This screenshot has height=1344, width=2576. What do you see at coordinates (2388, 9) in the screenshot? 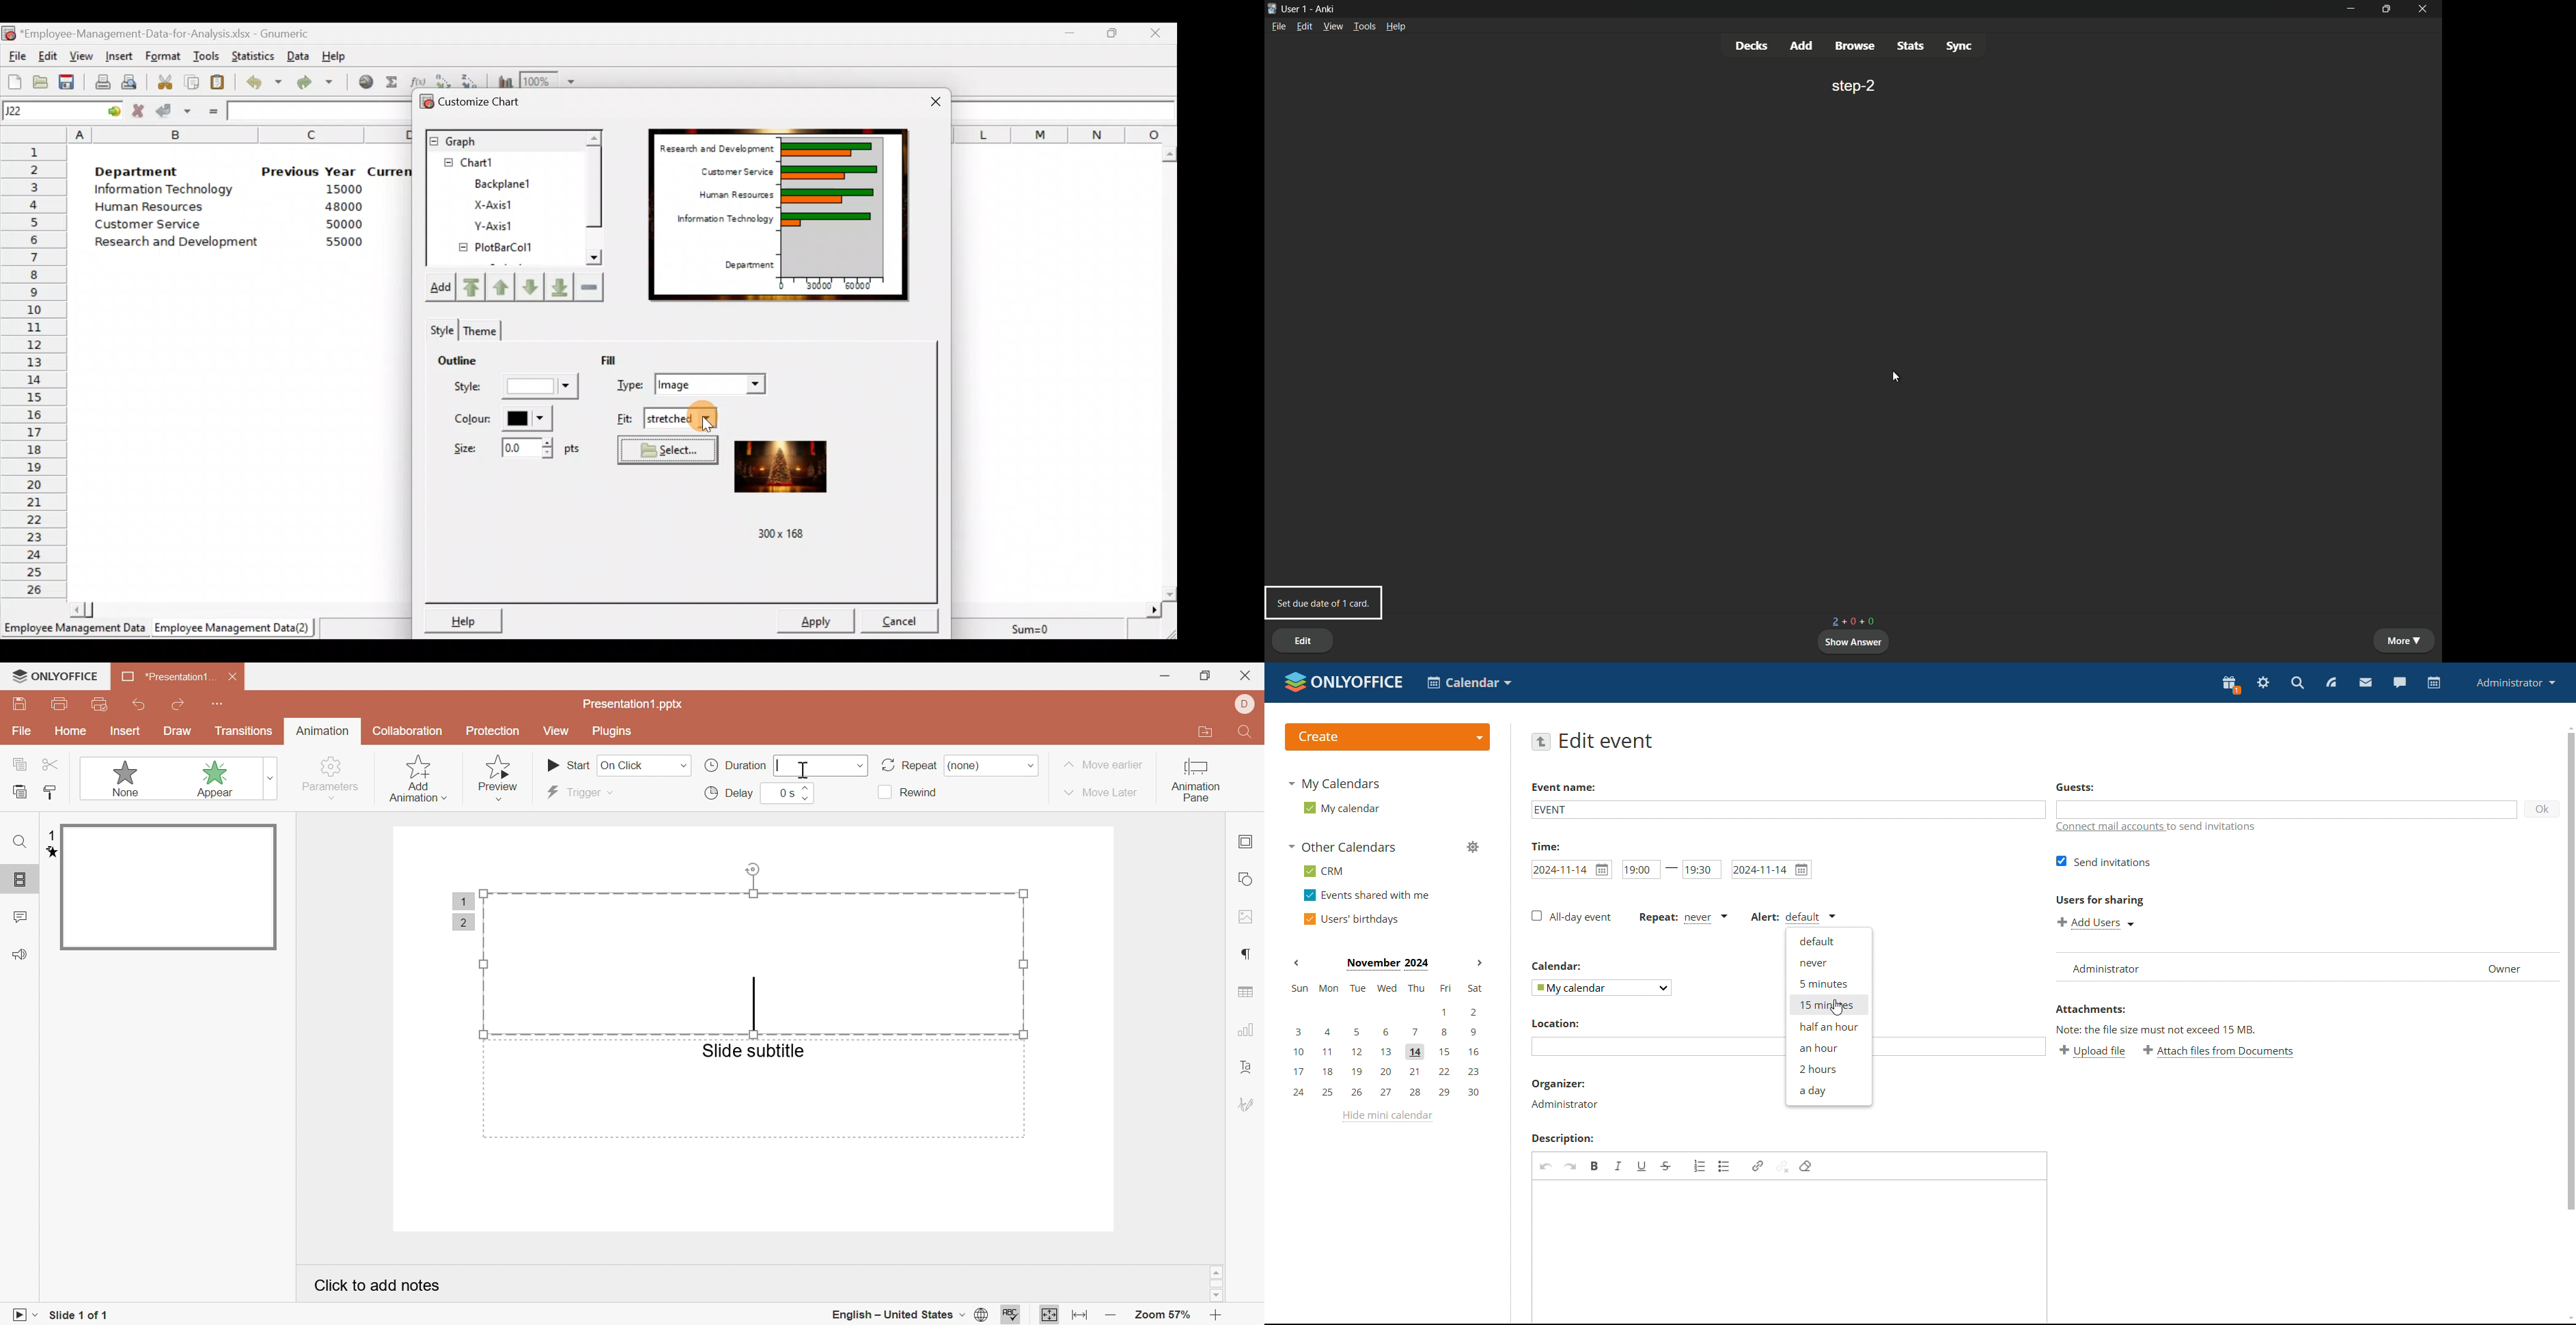
I see `maximize` at bounding box center [2388, 9].